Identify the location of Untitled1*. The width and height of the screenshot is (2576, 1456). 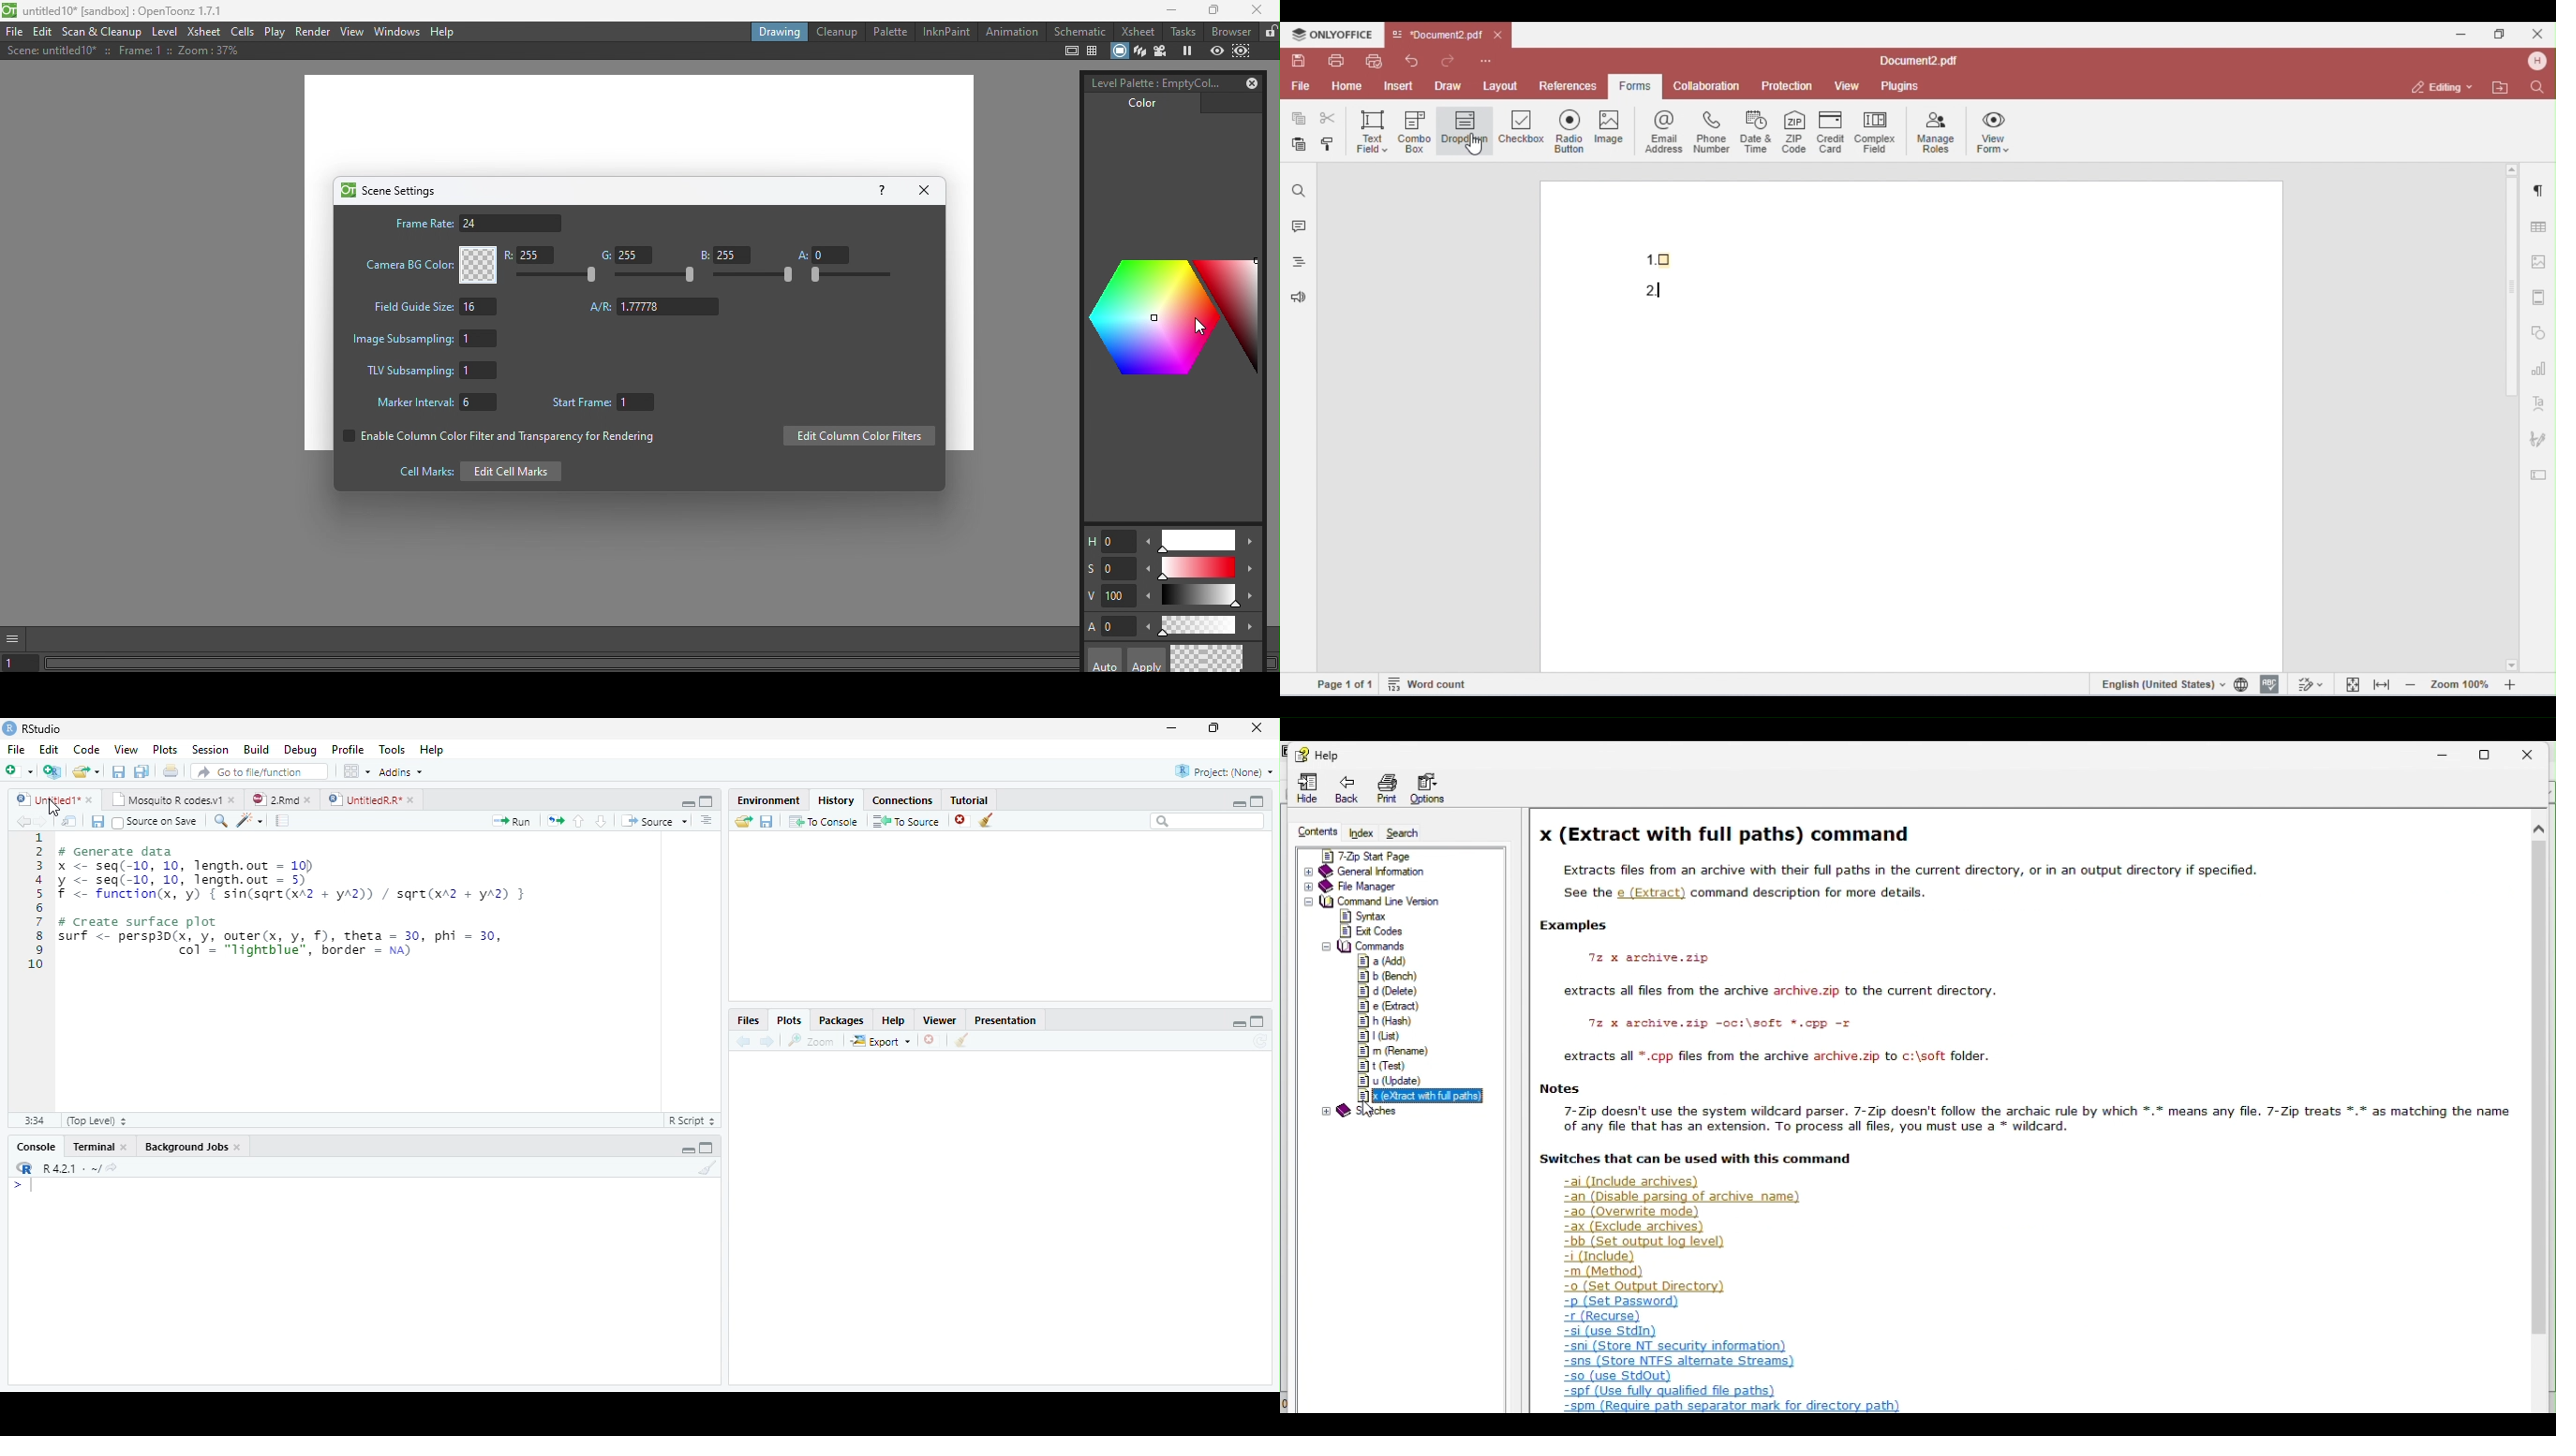
(45, 799).